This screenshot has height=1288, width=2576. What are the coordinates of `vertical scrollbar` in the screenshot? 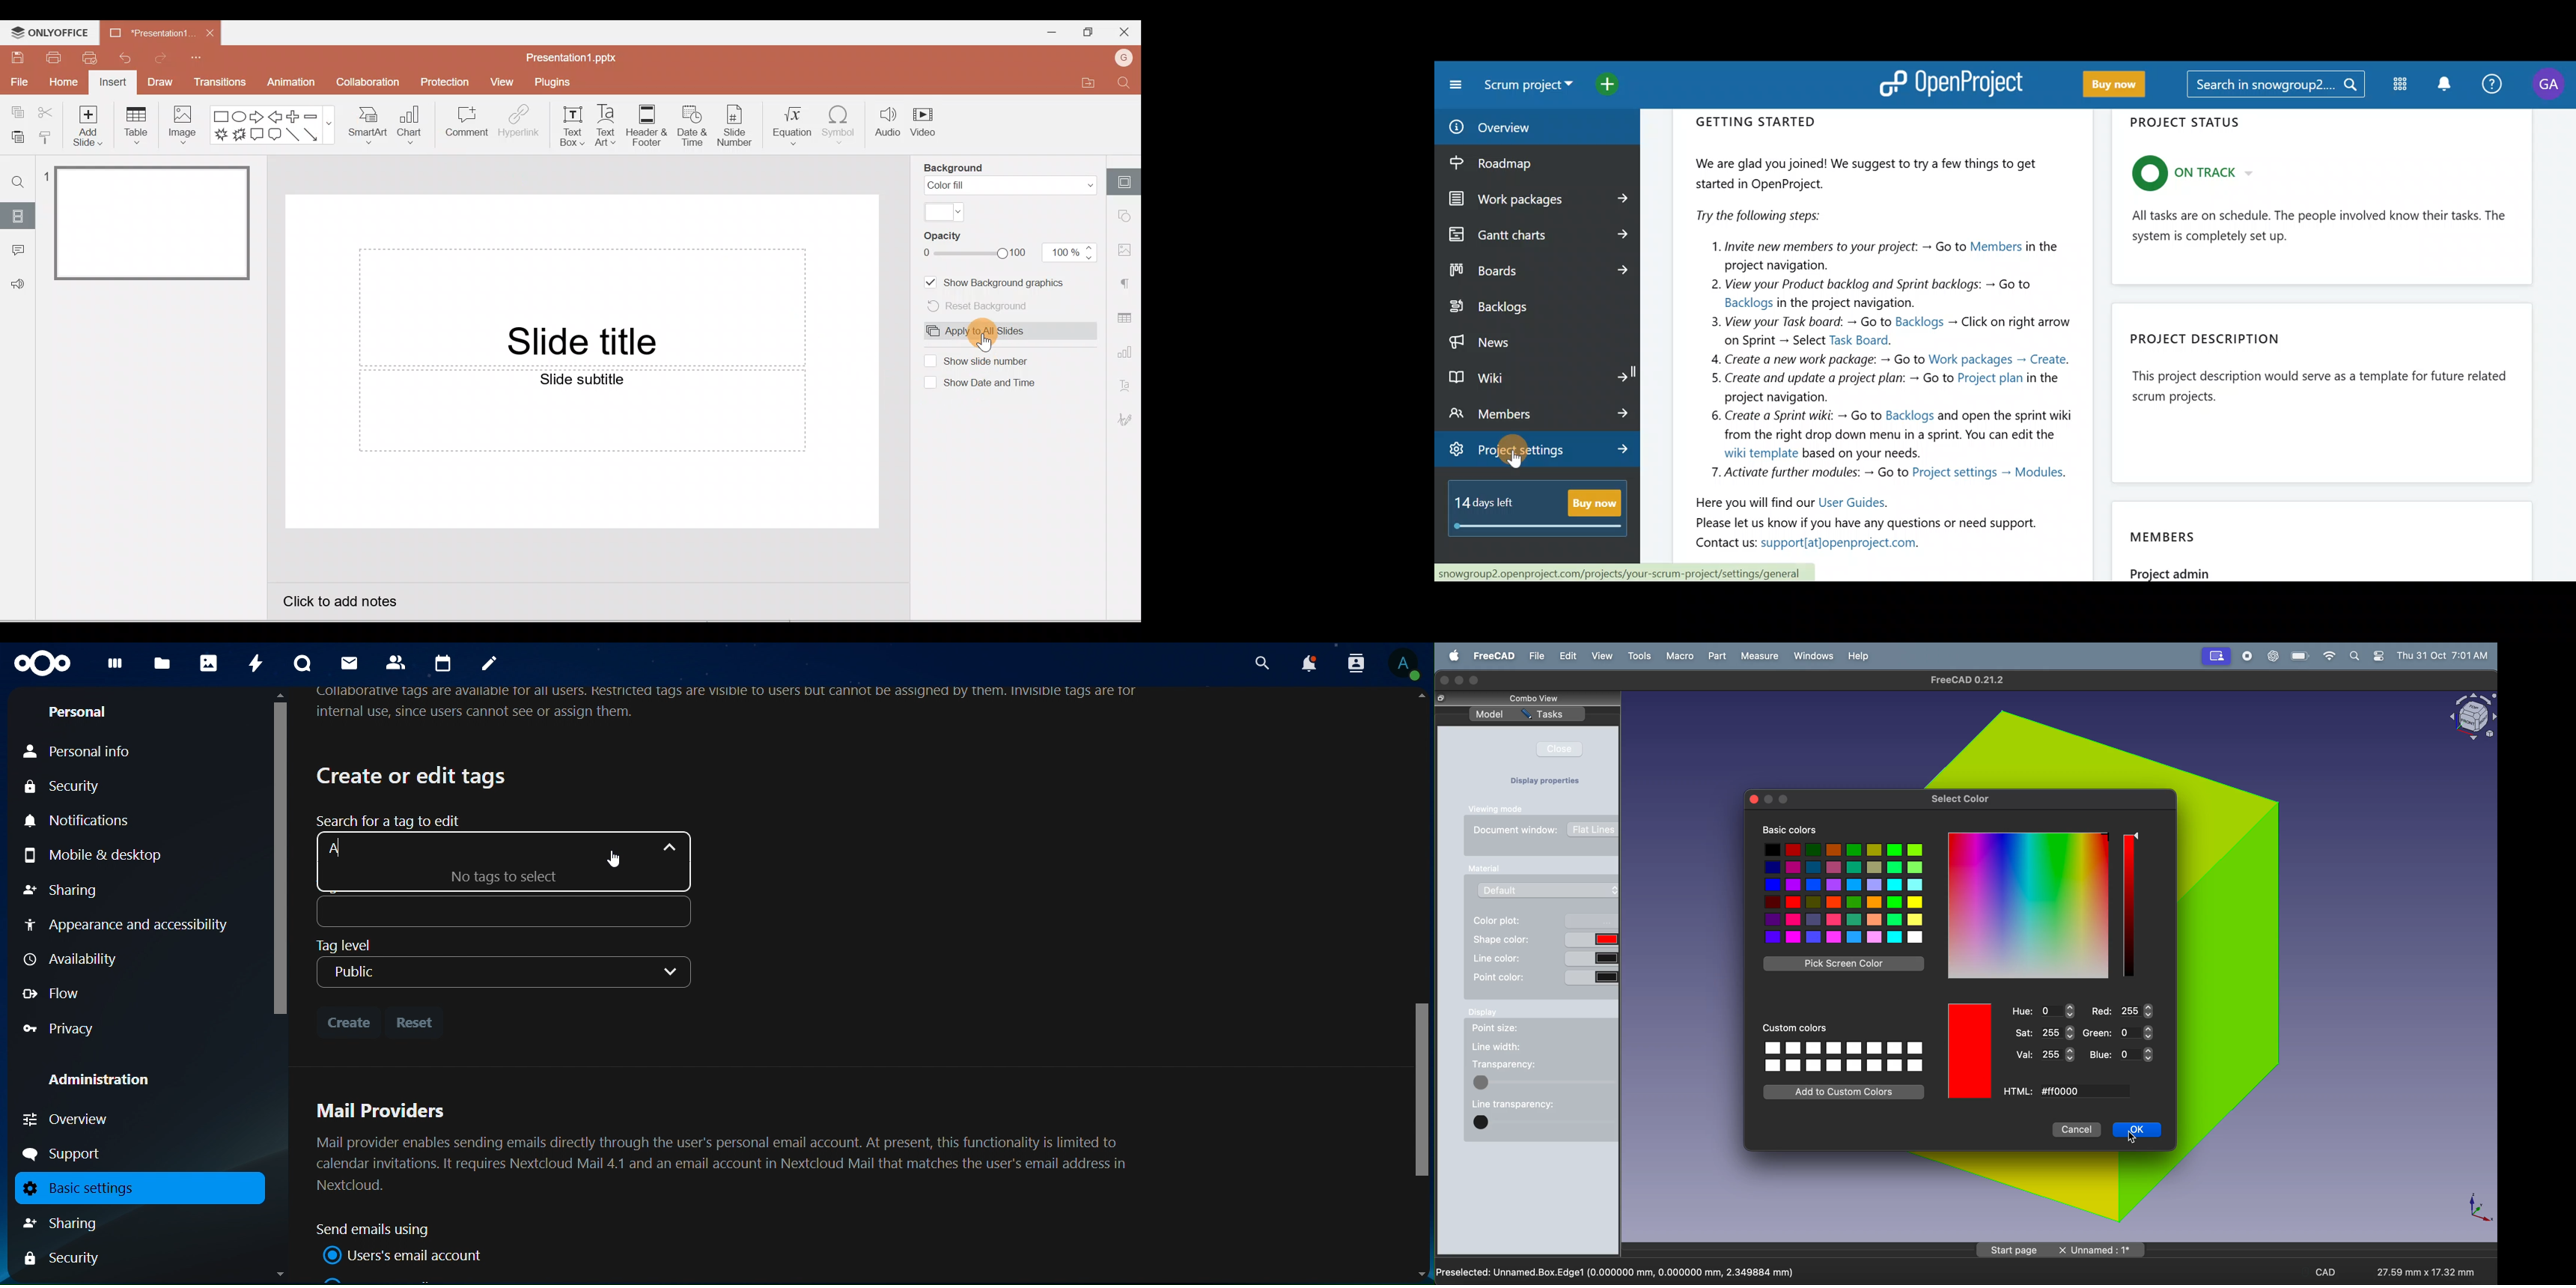 It's located at (903, 383).